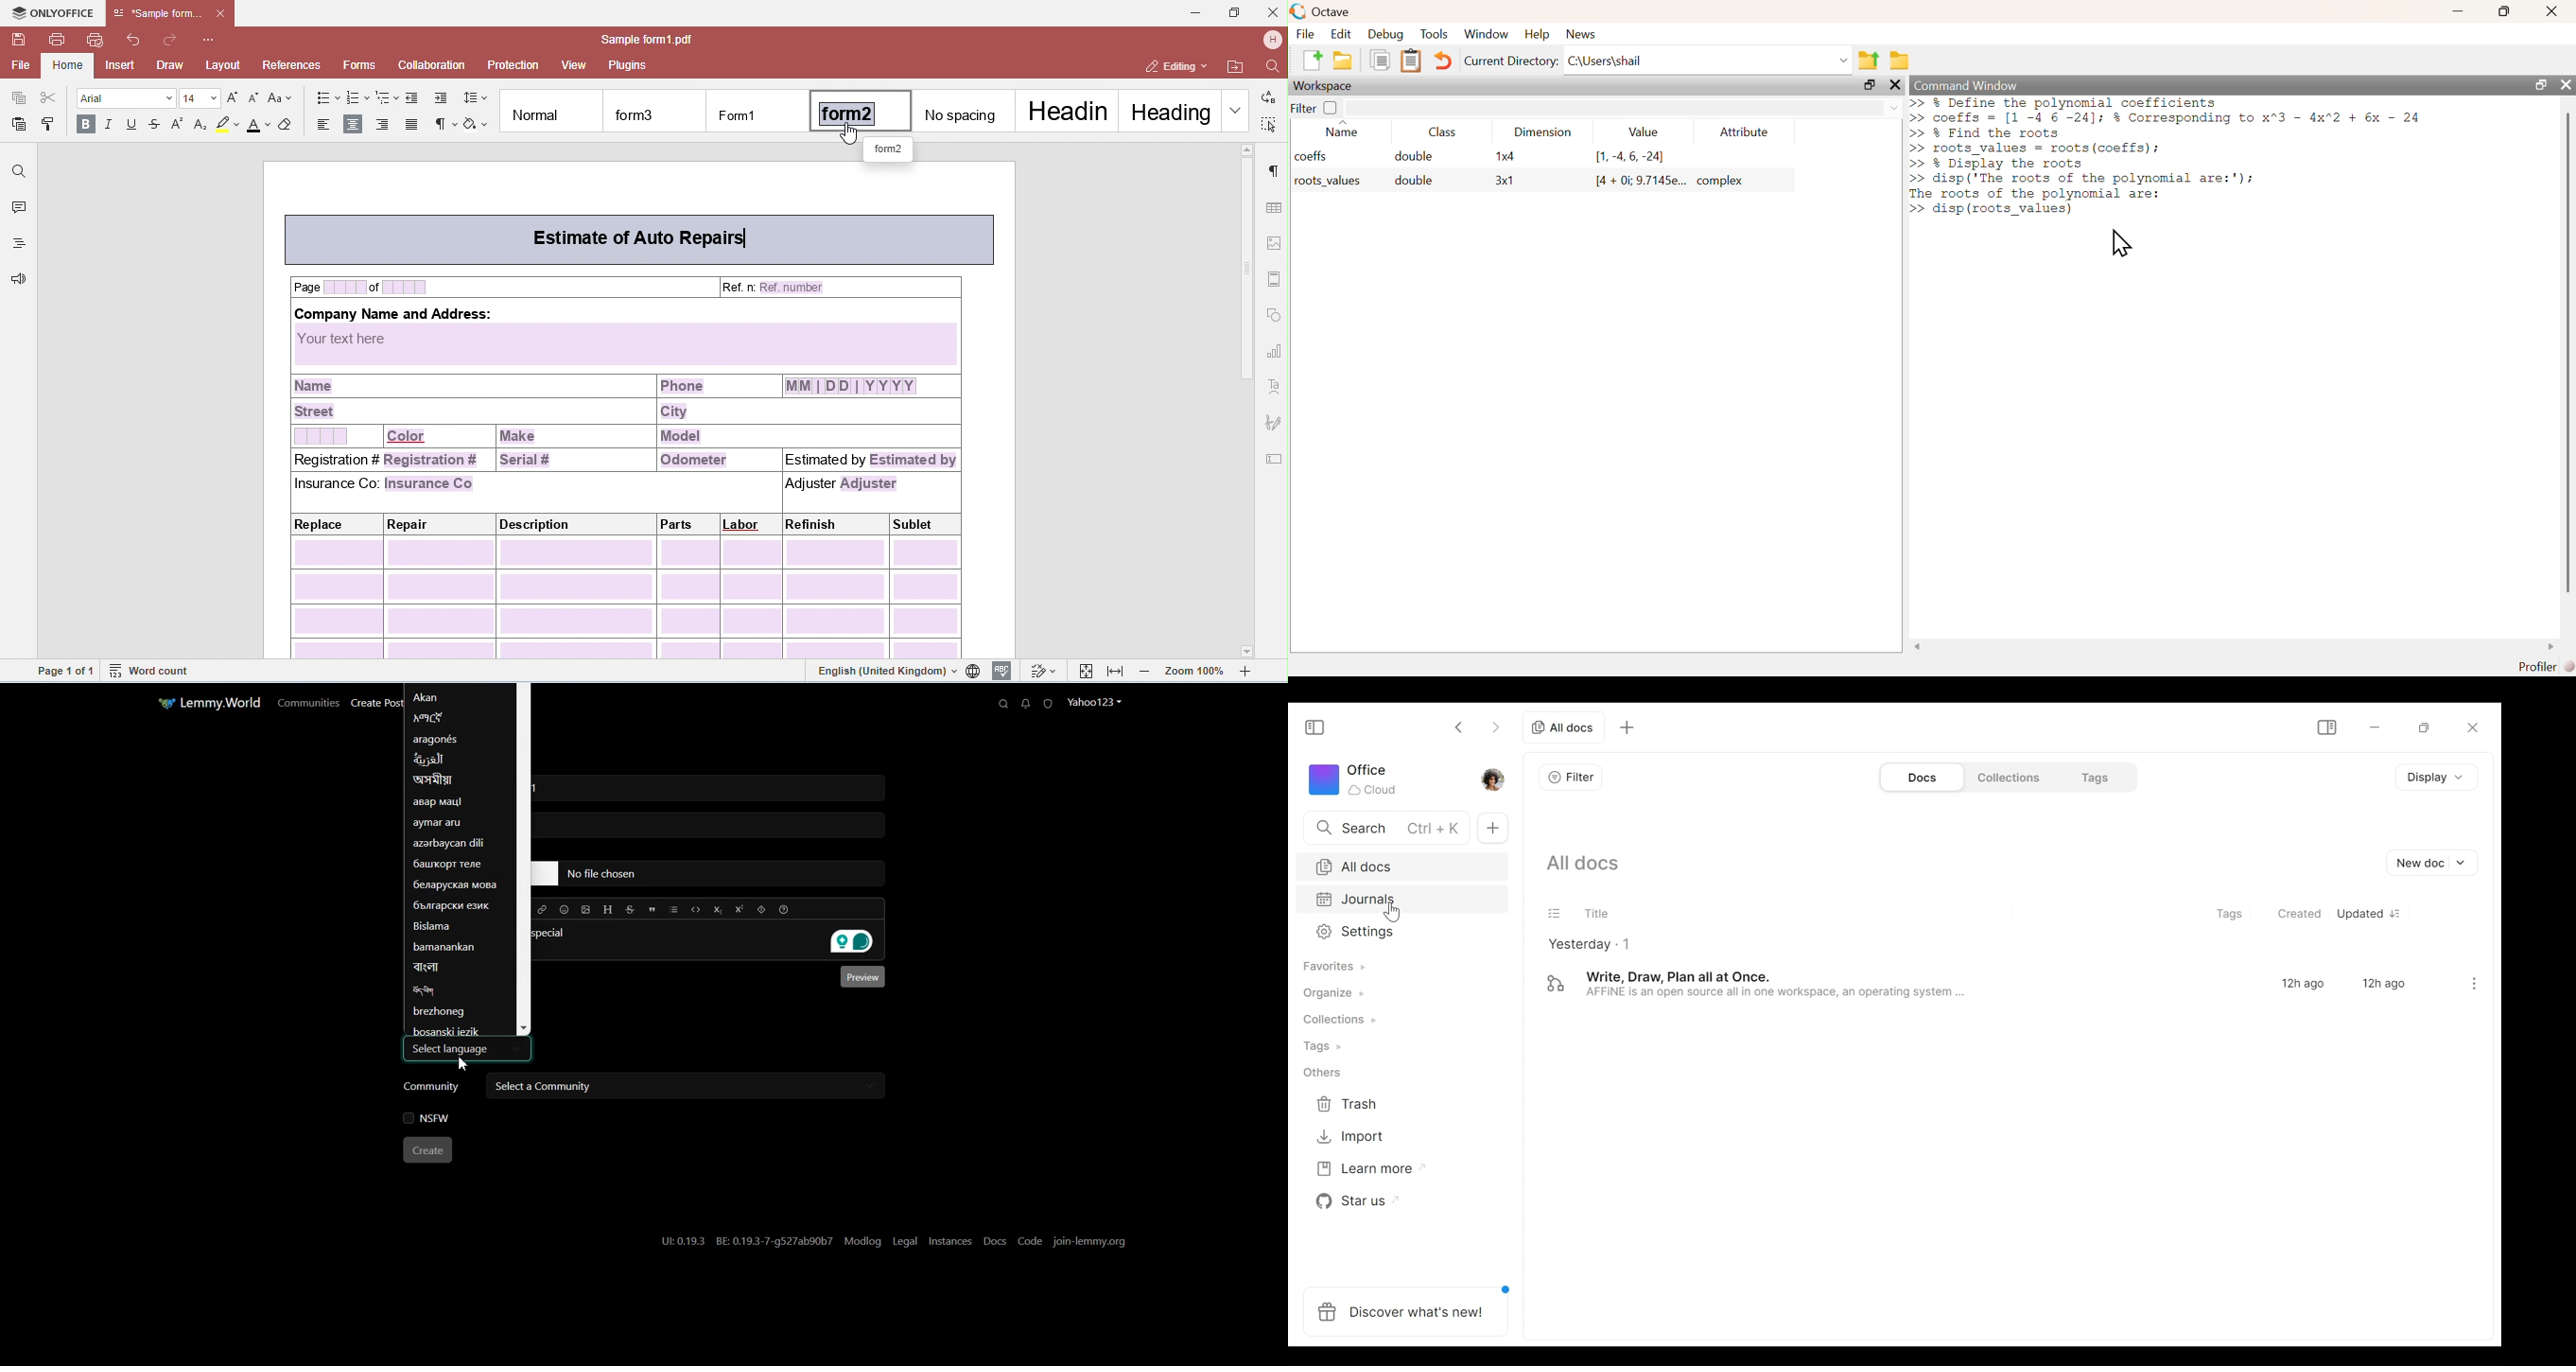  Describe the element at coordinates (652, 910) in the screenshot. I see `Quote` at that location.